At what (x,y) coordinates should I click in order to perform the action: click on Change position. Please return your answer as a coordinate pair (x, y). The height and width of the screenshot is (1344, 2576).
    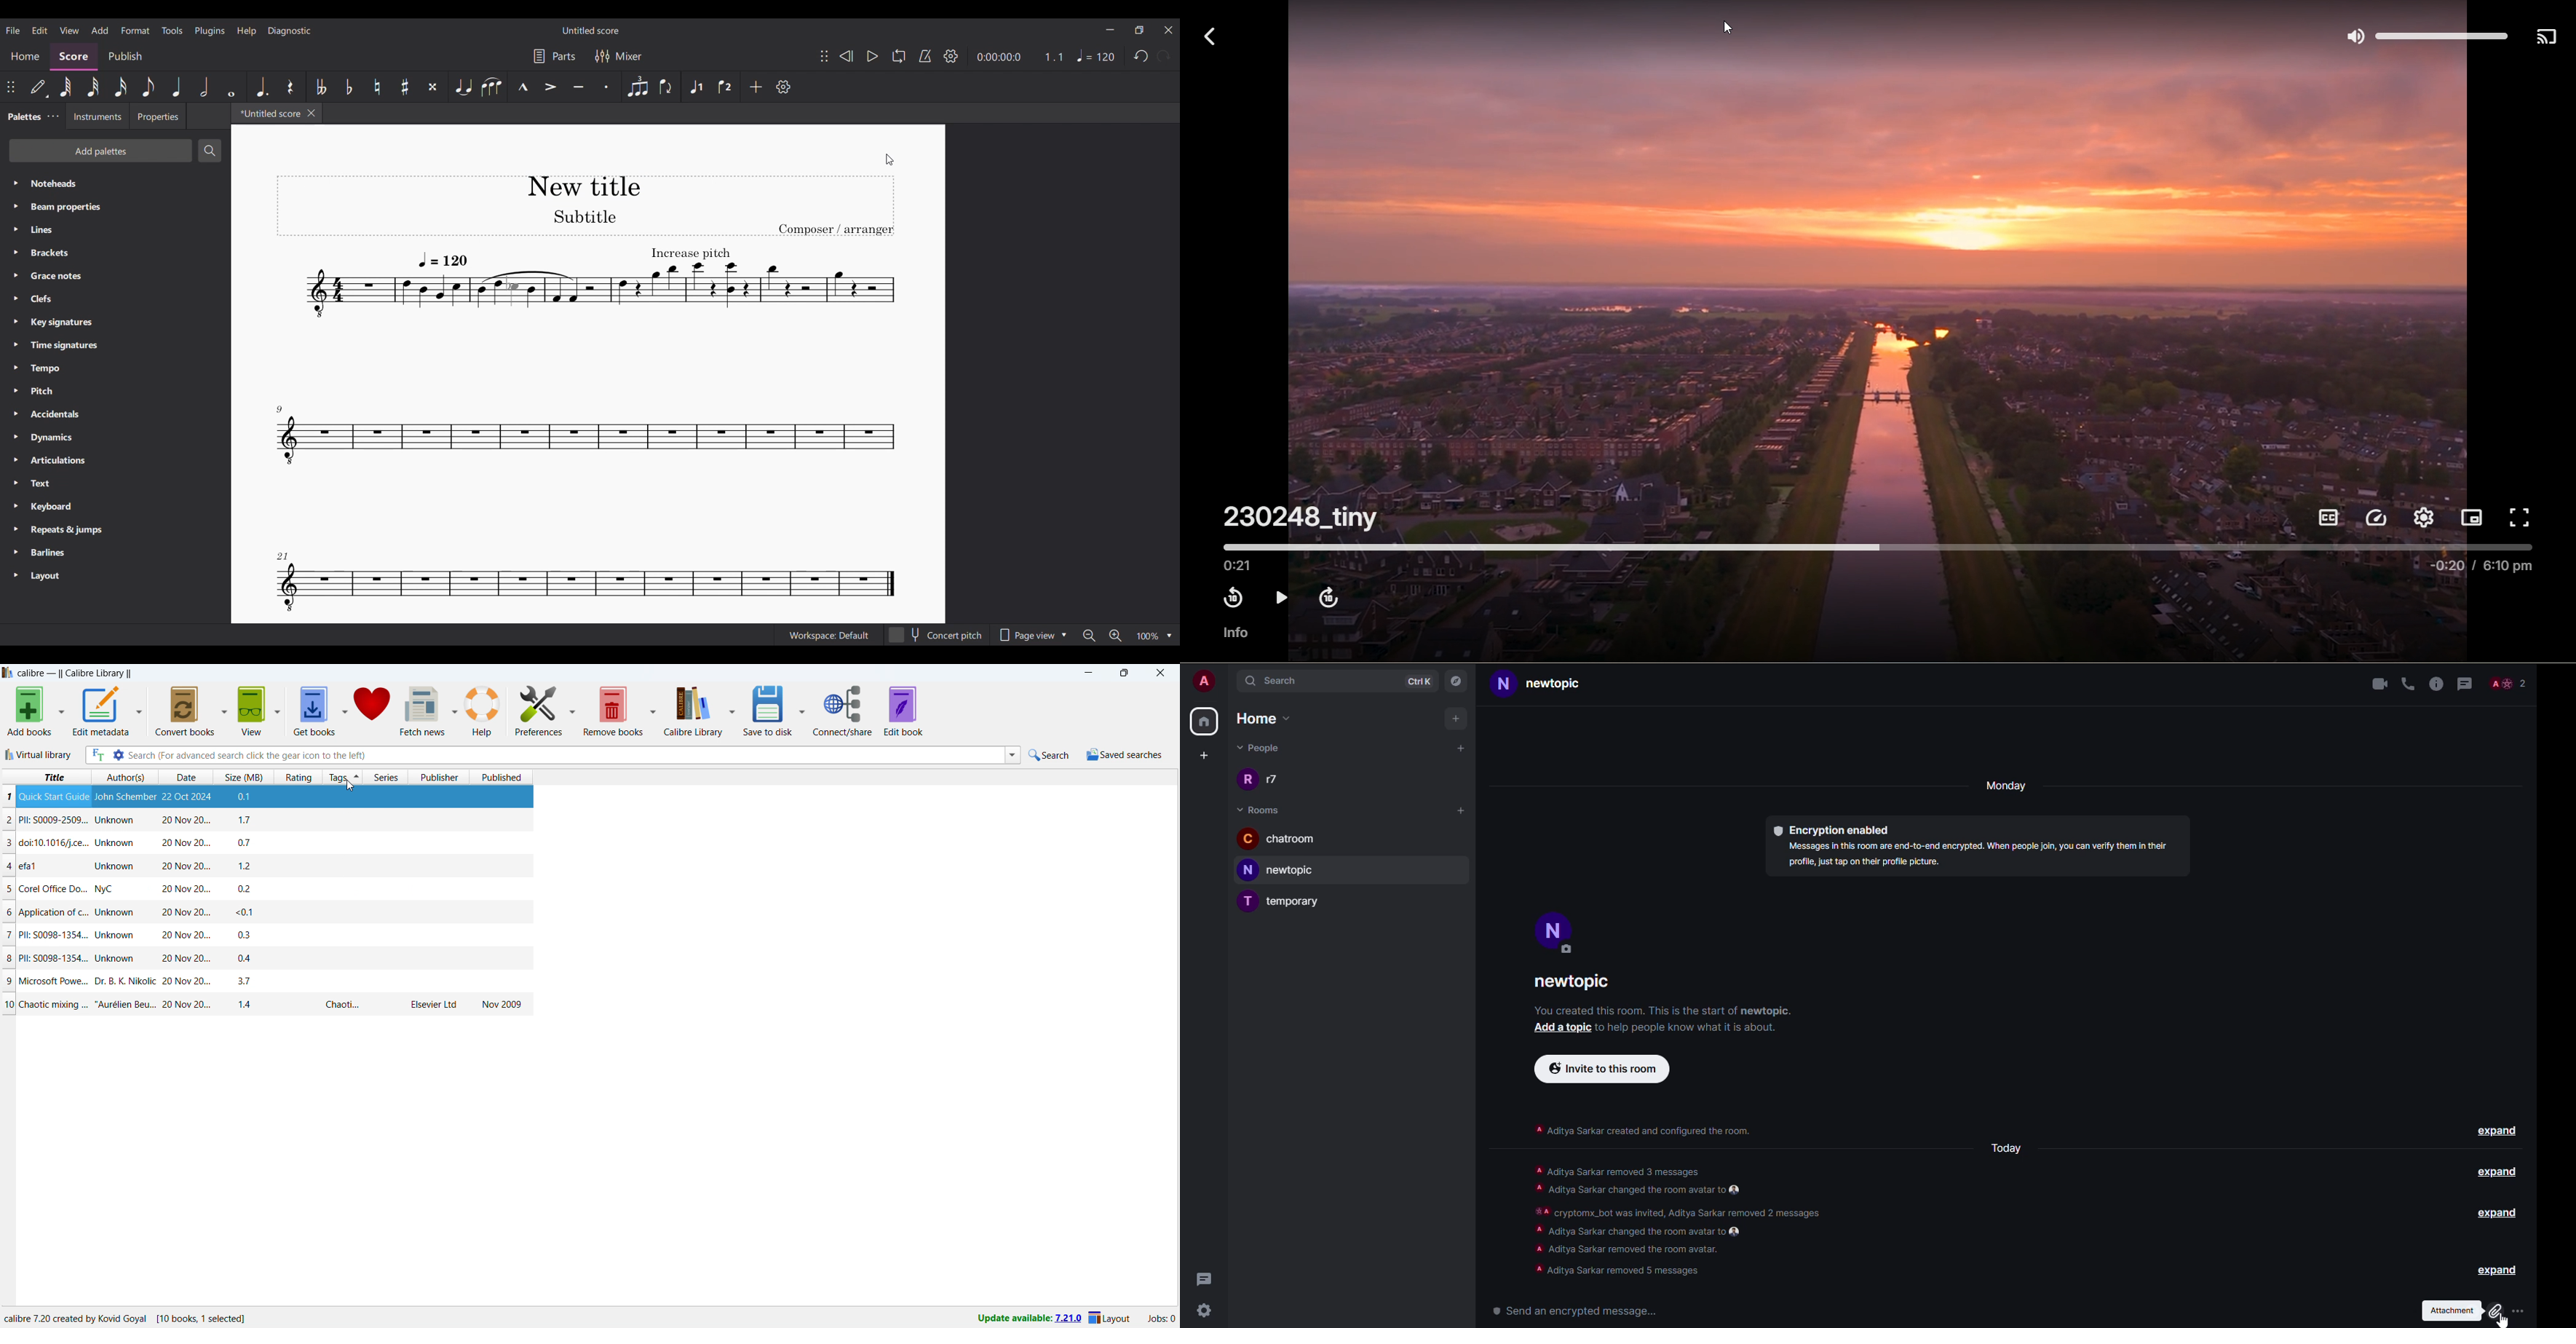
    Looking at the image, I should click on (825, 56).